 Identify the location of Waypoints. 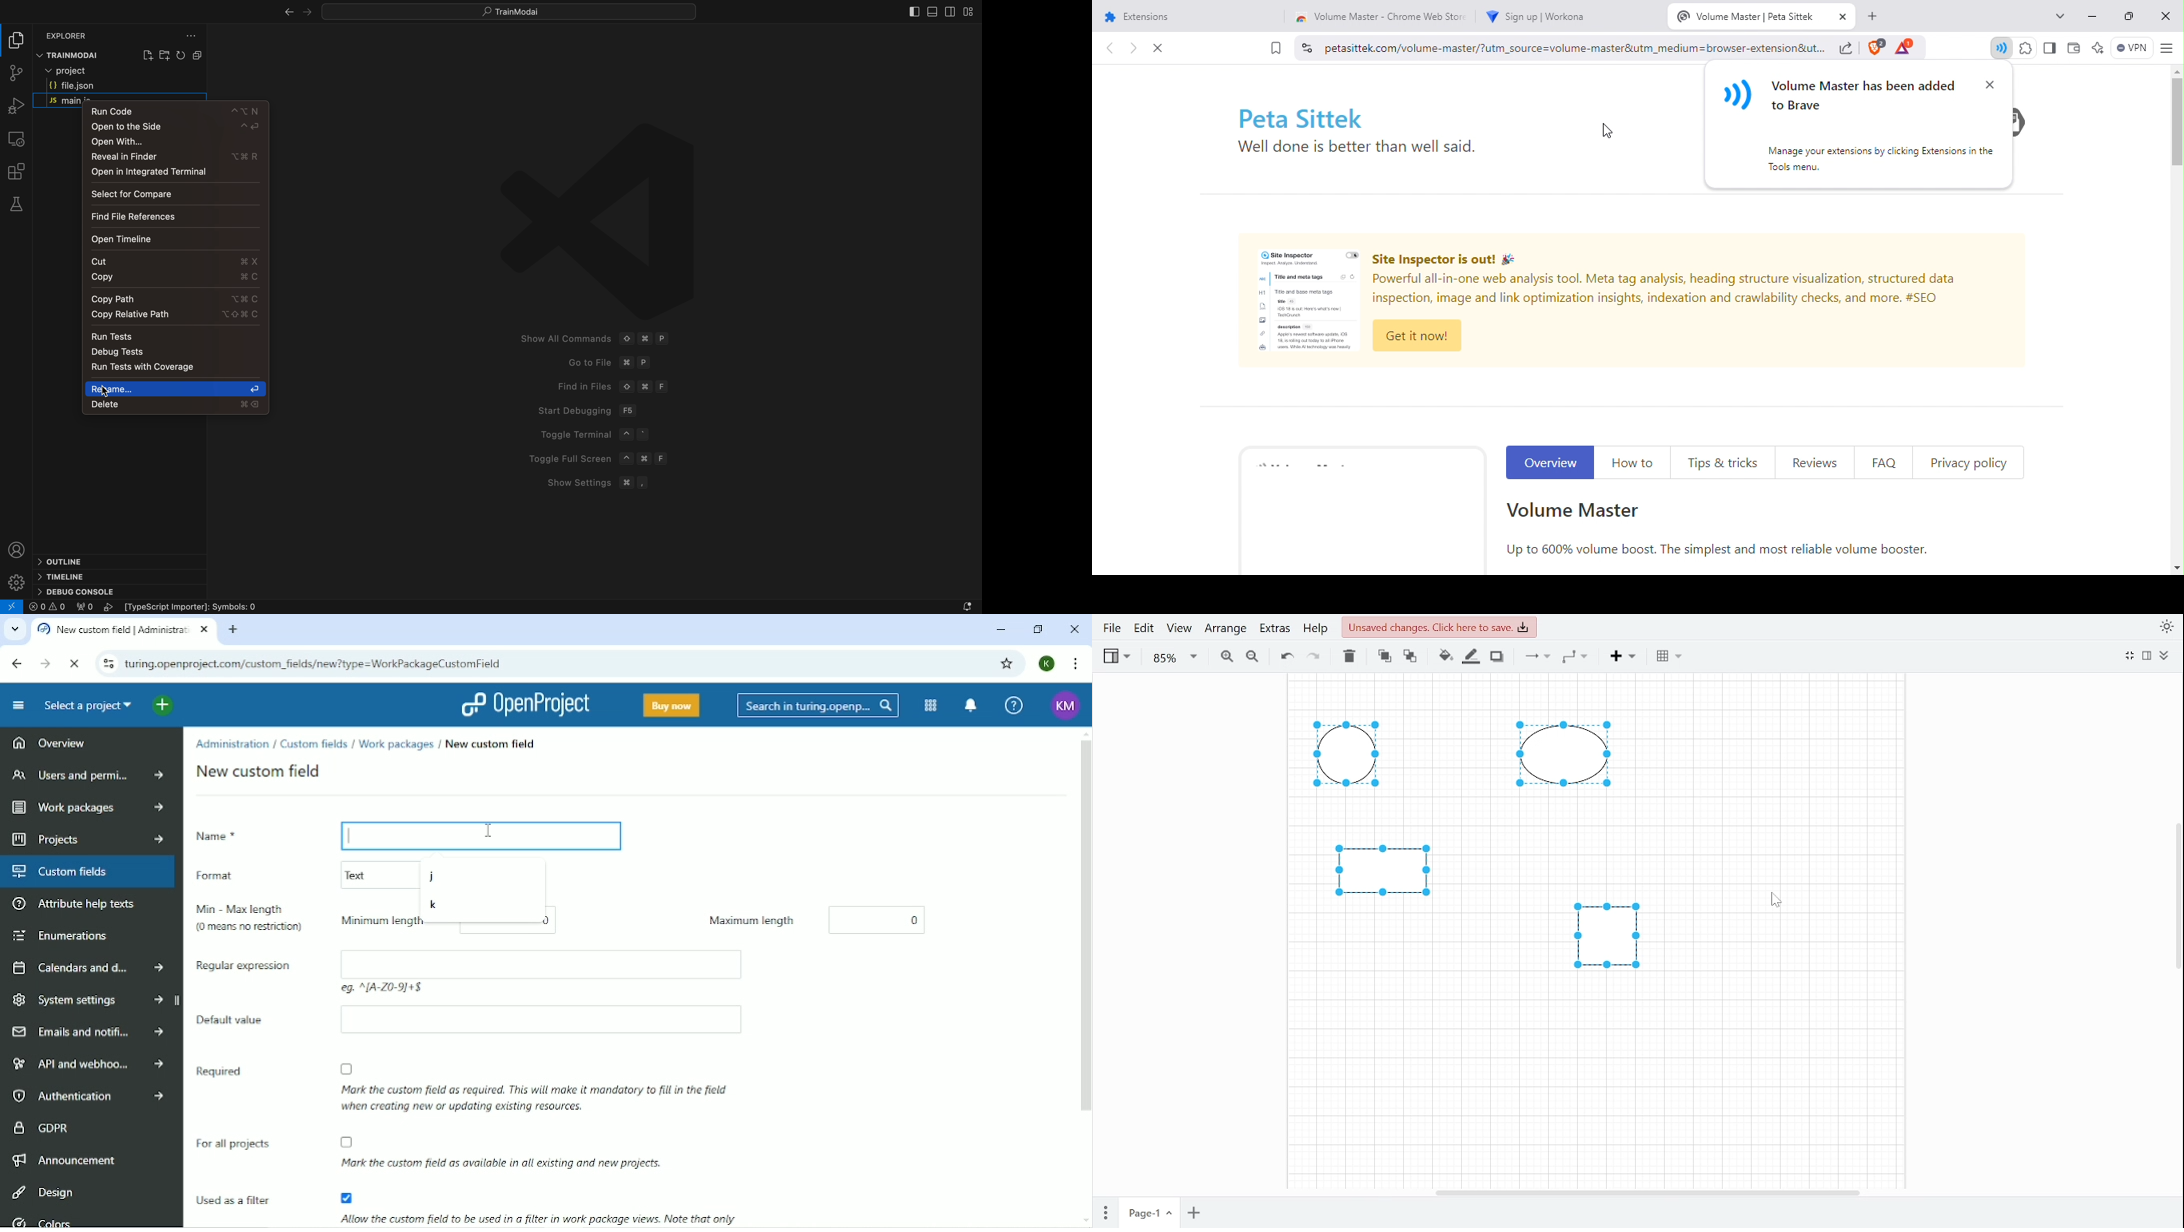
(1575, 657).